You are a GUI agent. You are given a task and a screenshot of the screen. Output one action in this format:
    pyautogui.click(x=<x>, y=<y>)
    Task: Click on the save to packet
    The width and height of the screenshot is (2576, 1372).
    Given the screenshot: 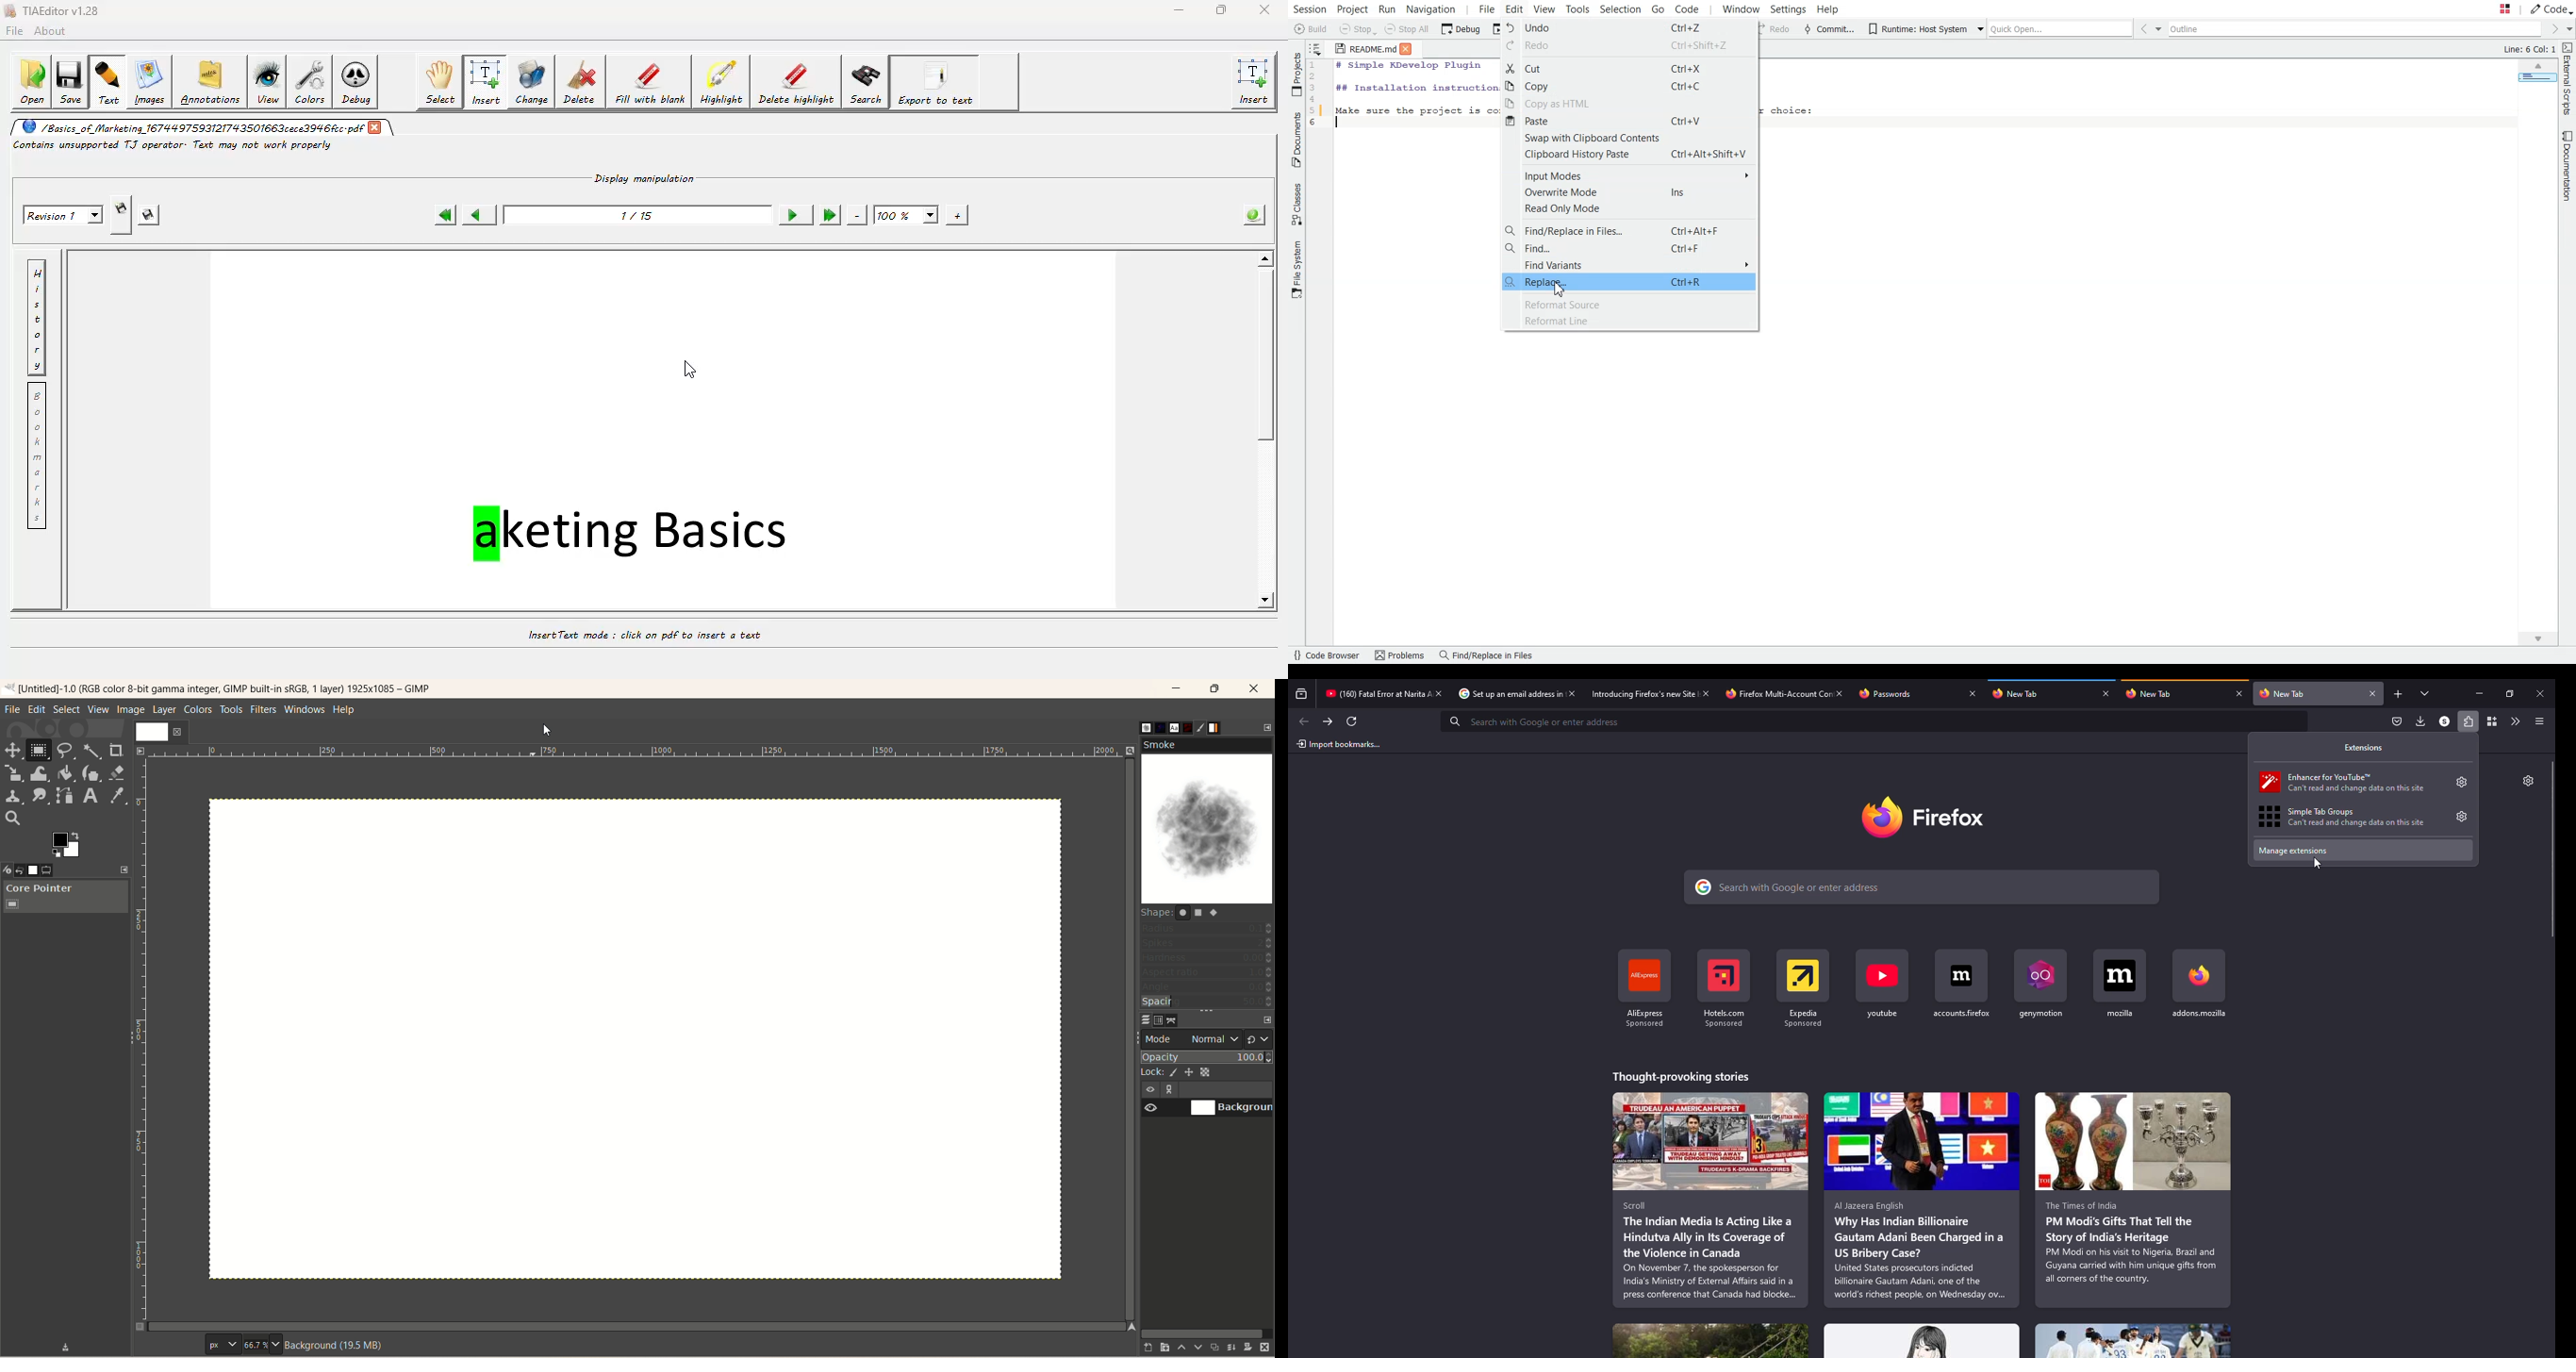 What is the action you would take?
    pyautogui.click(x=2398, y=721)
    